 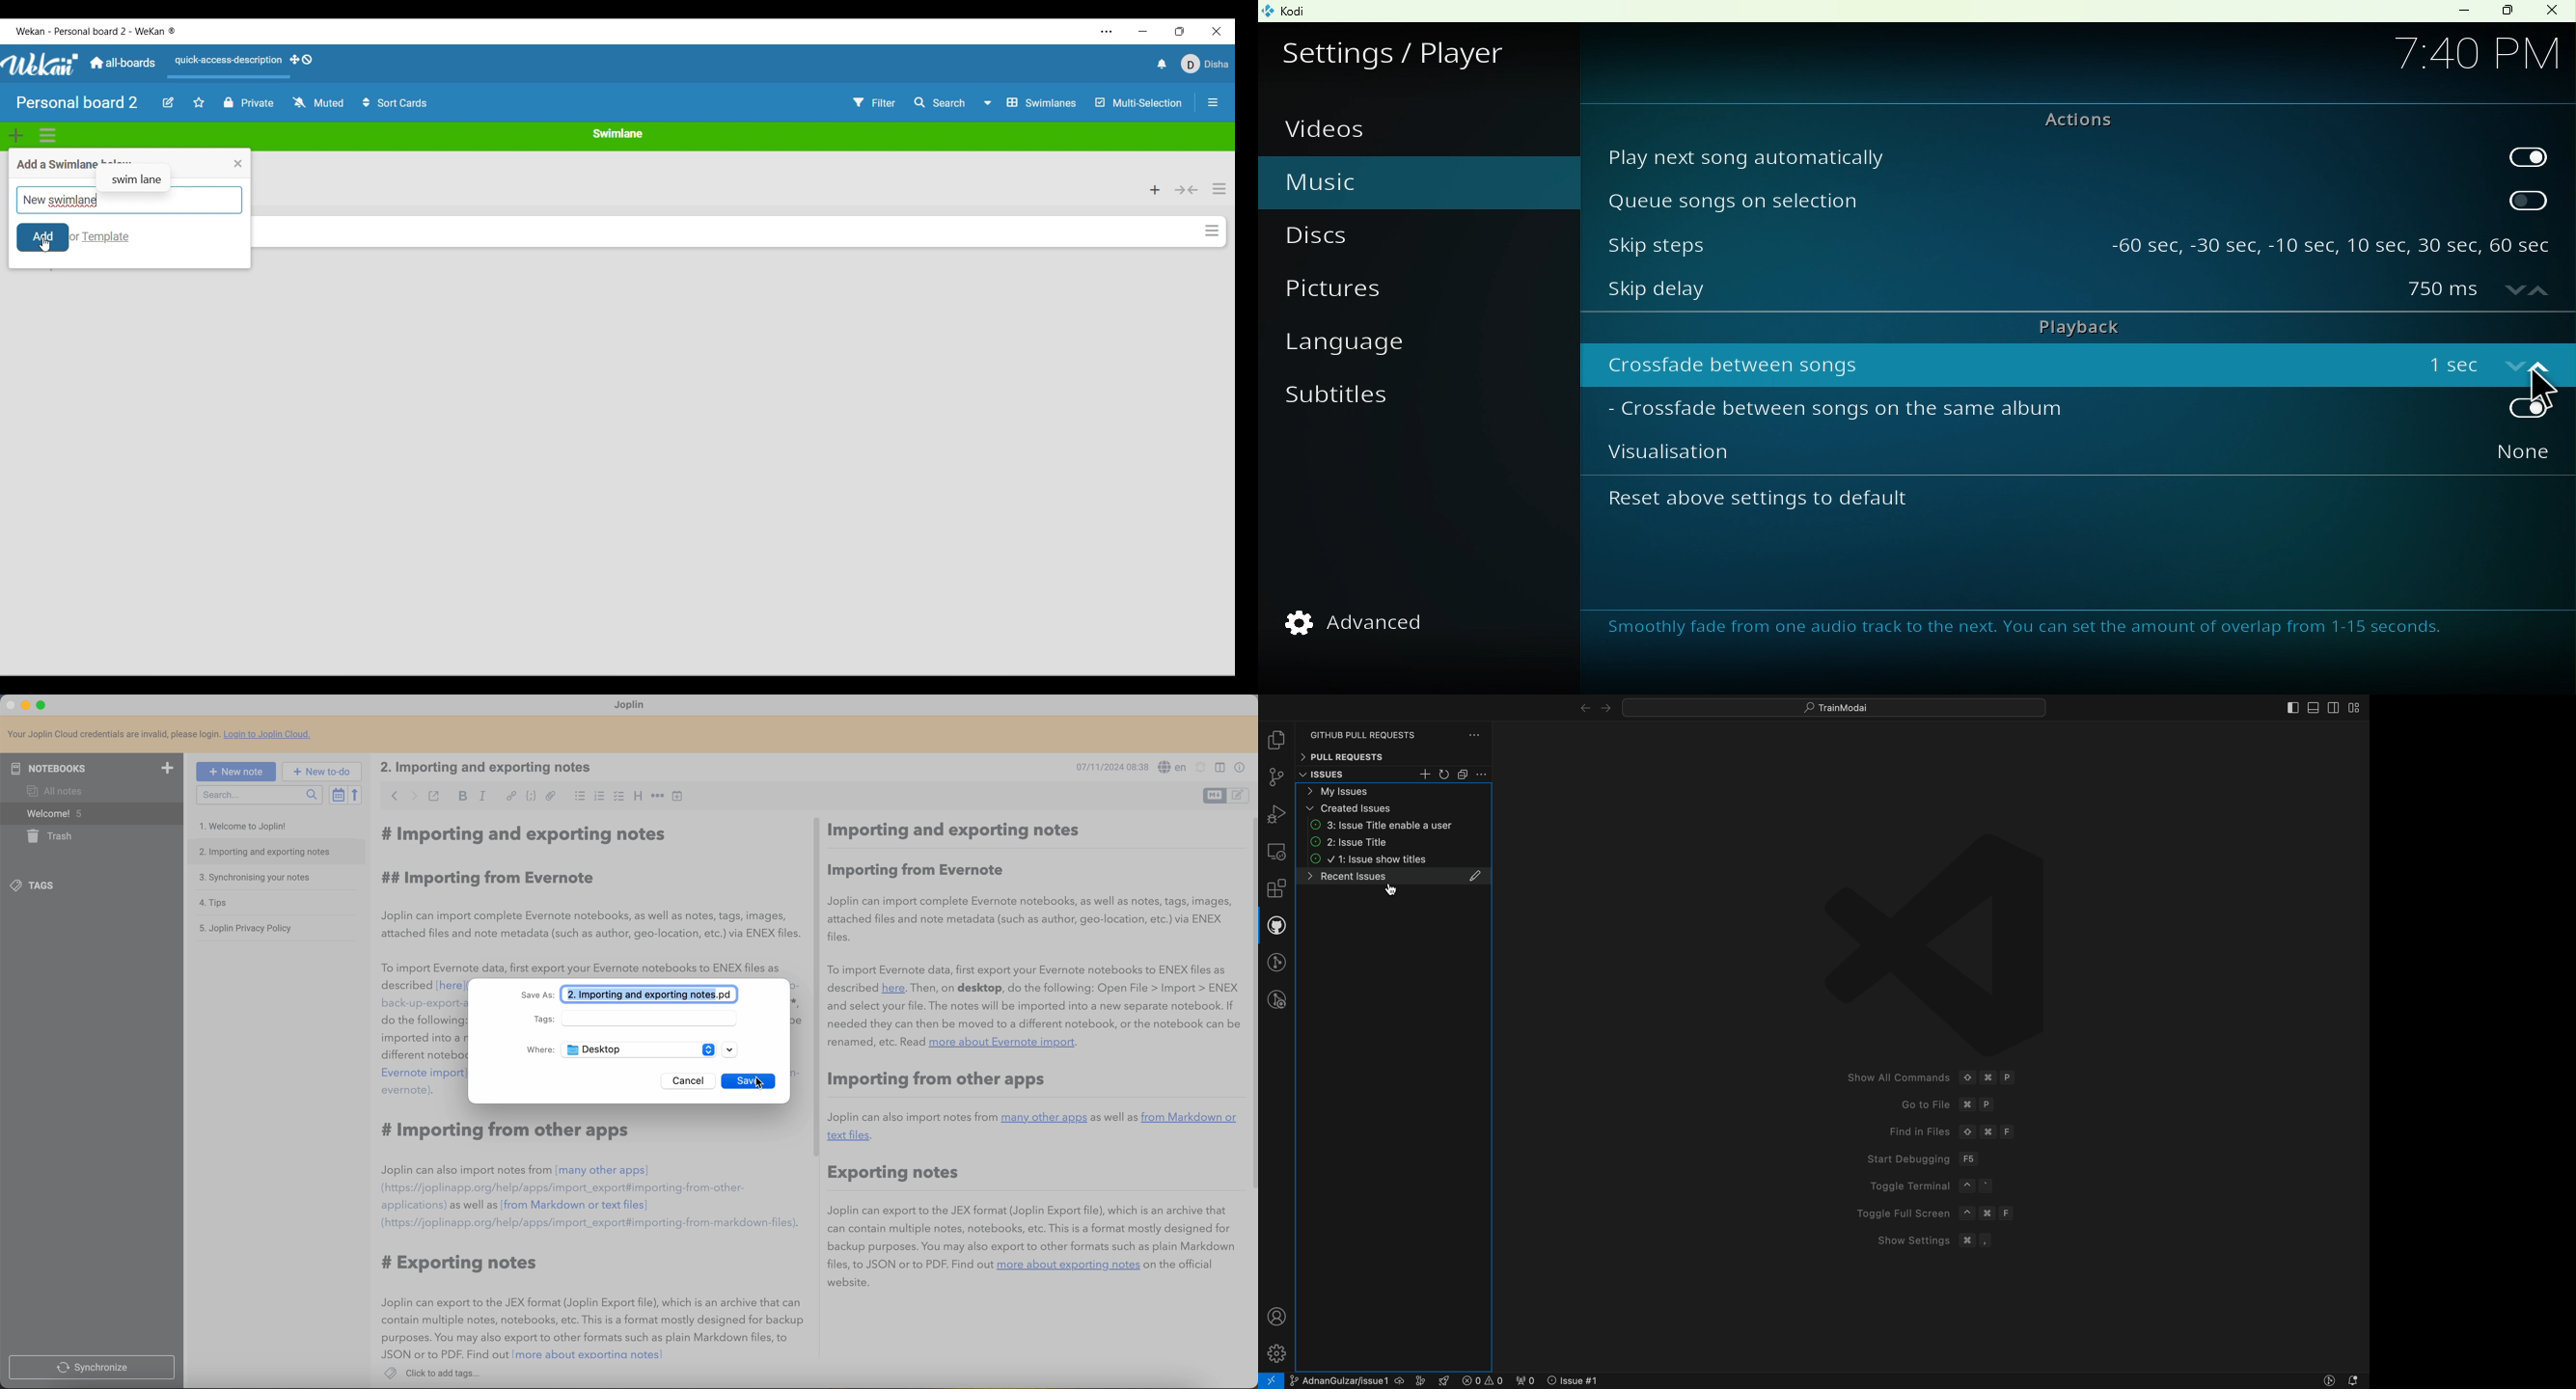 What do you see at coordinates (1835, 705) in the screenshot?
I see `quick menu` at bounding box center [1835, 705].